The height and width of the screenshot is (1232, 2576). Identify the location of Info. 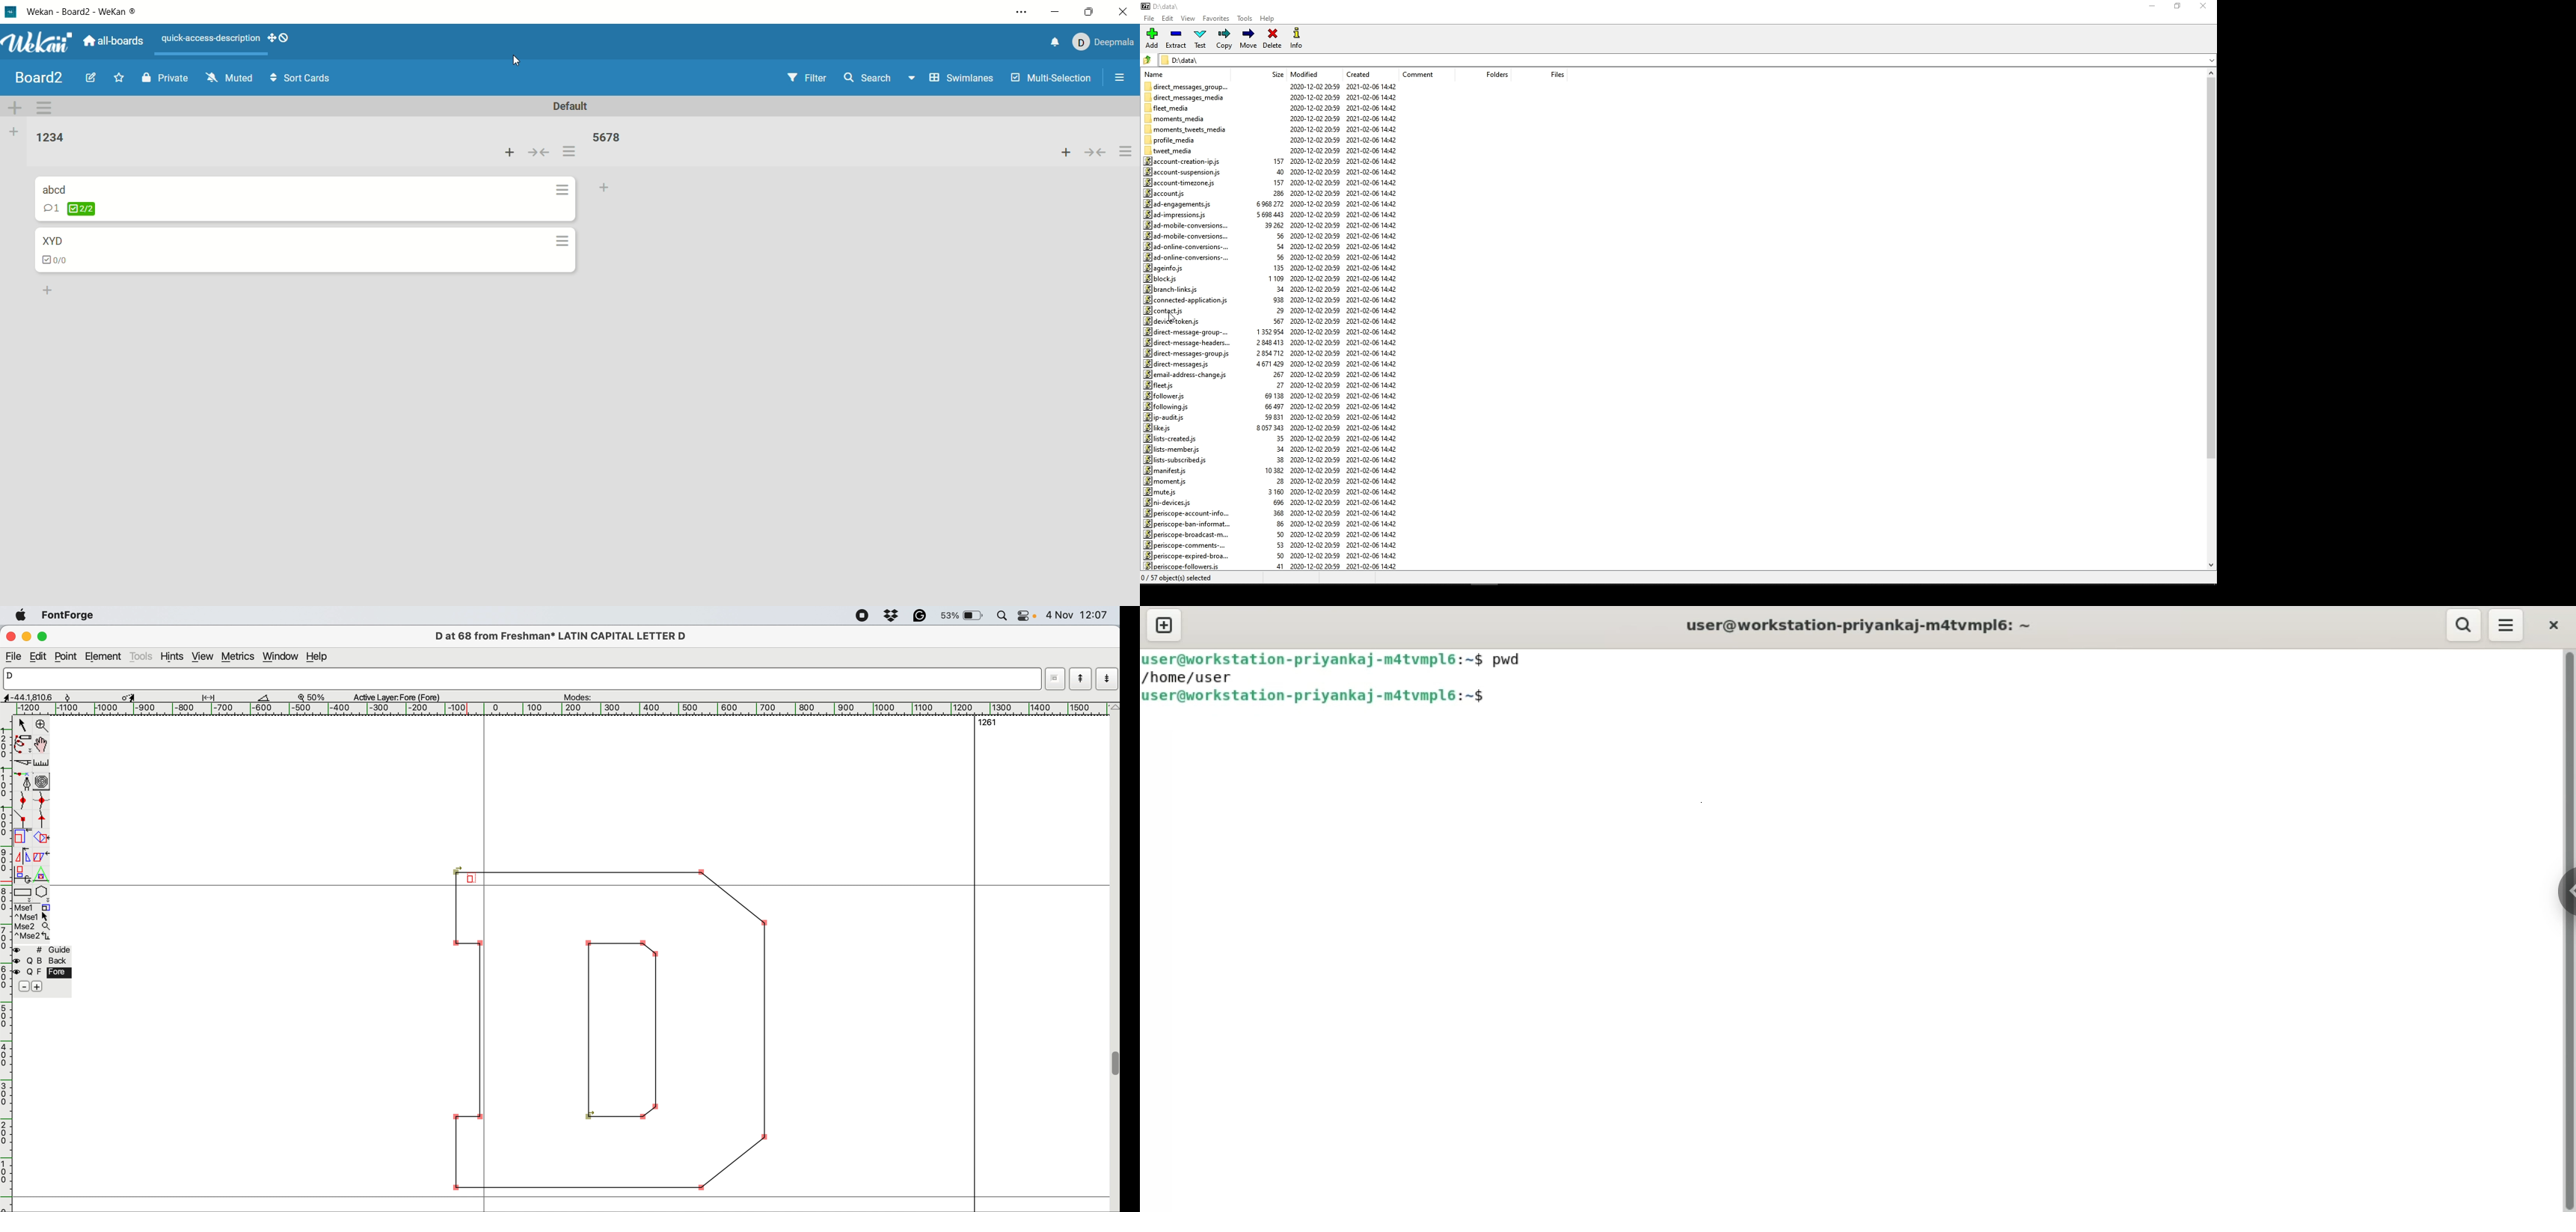
(1296, 38).